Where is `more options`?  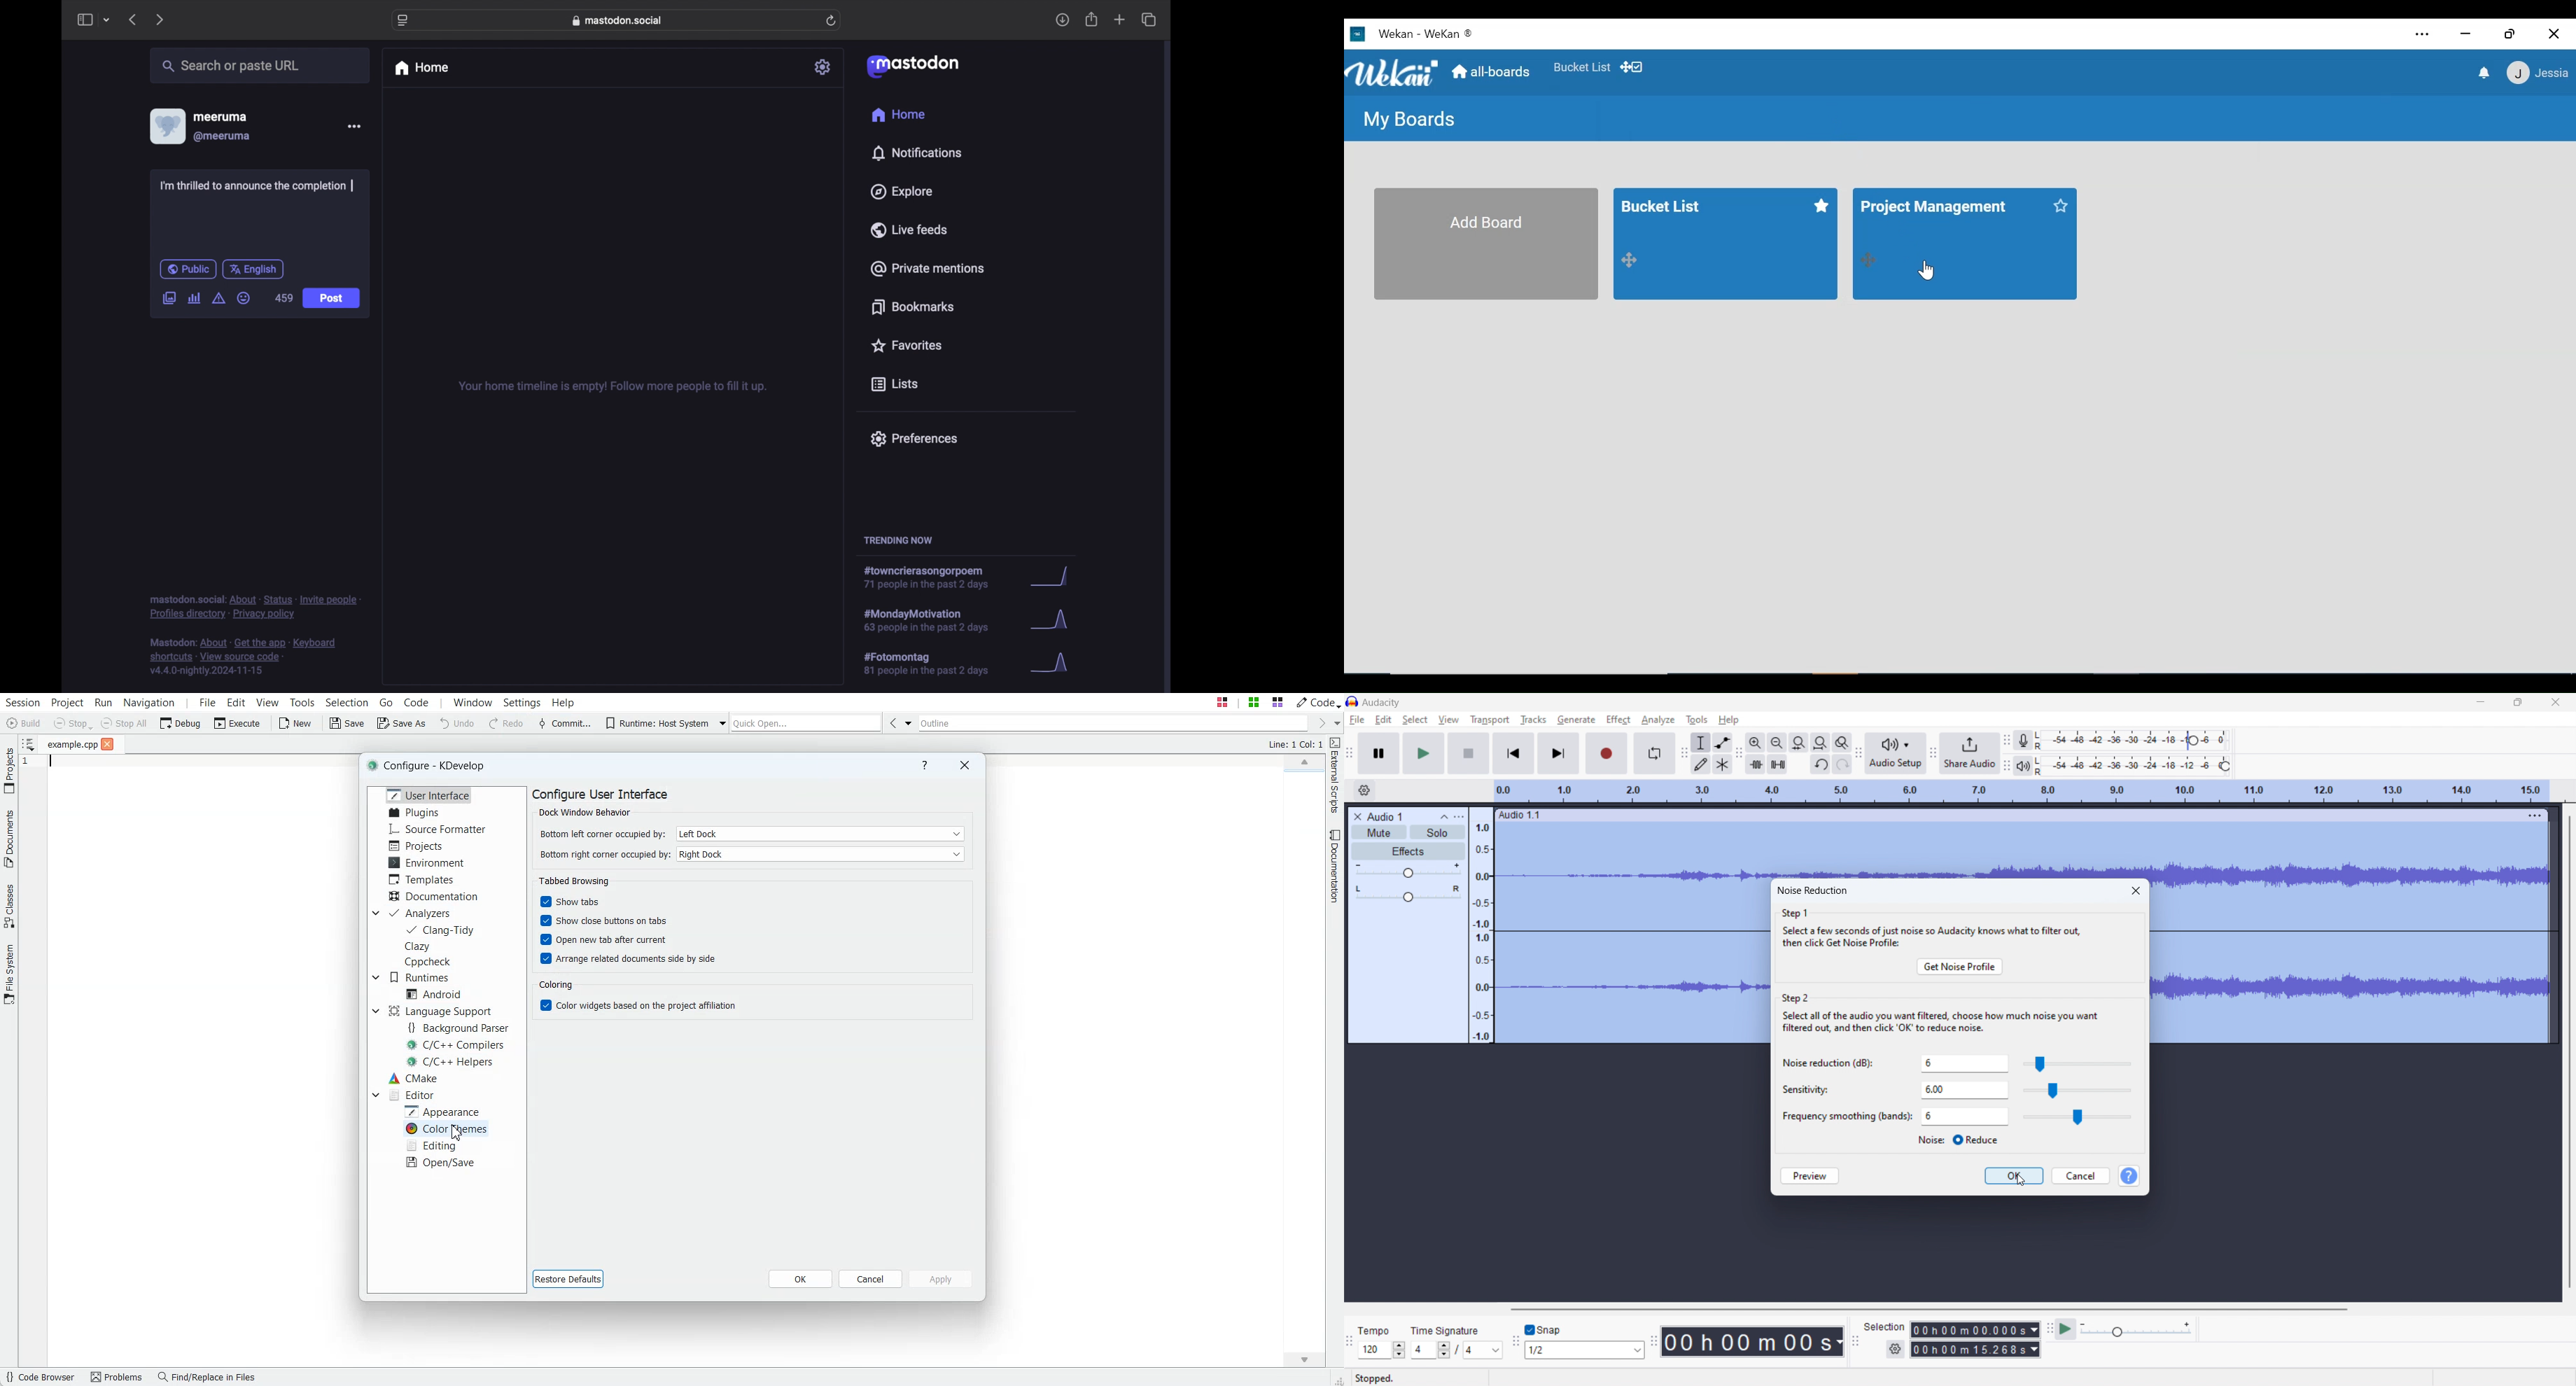
more options is located at coordinates (354, 126).